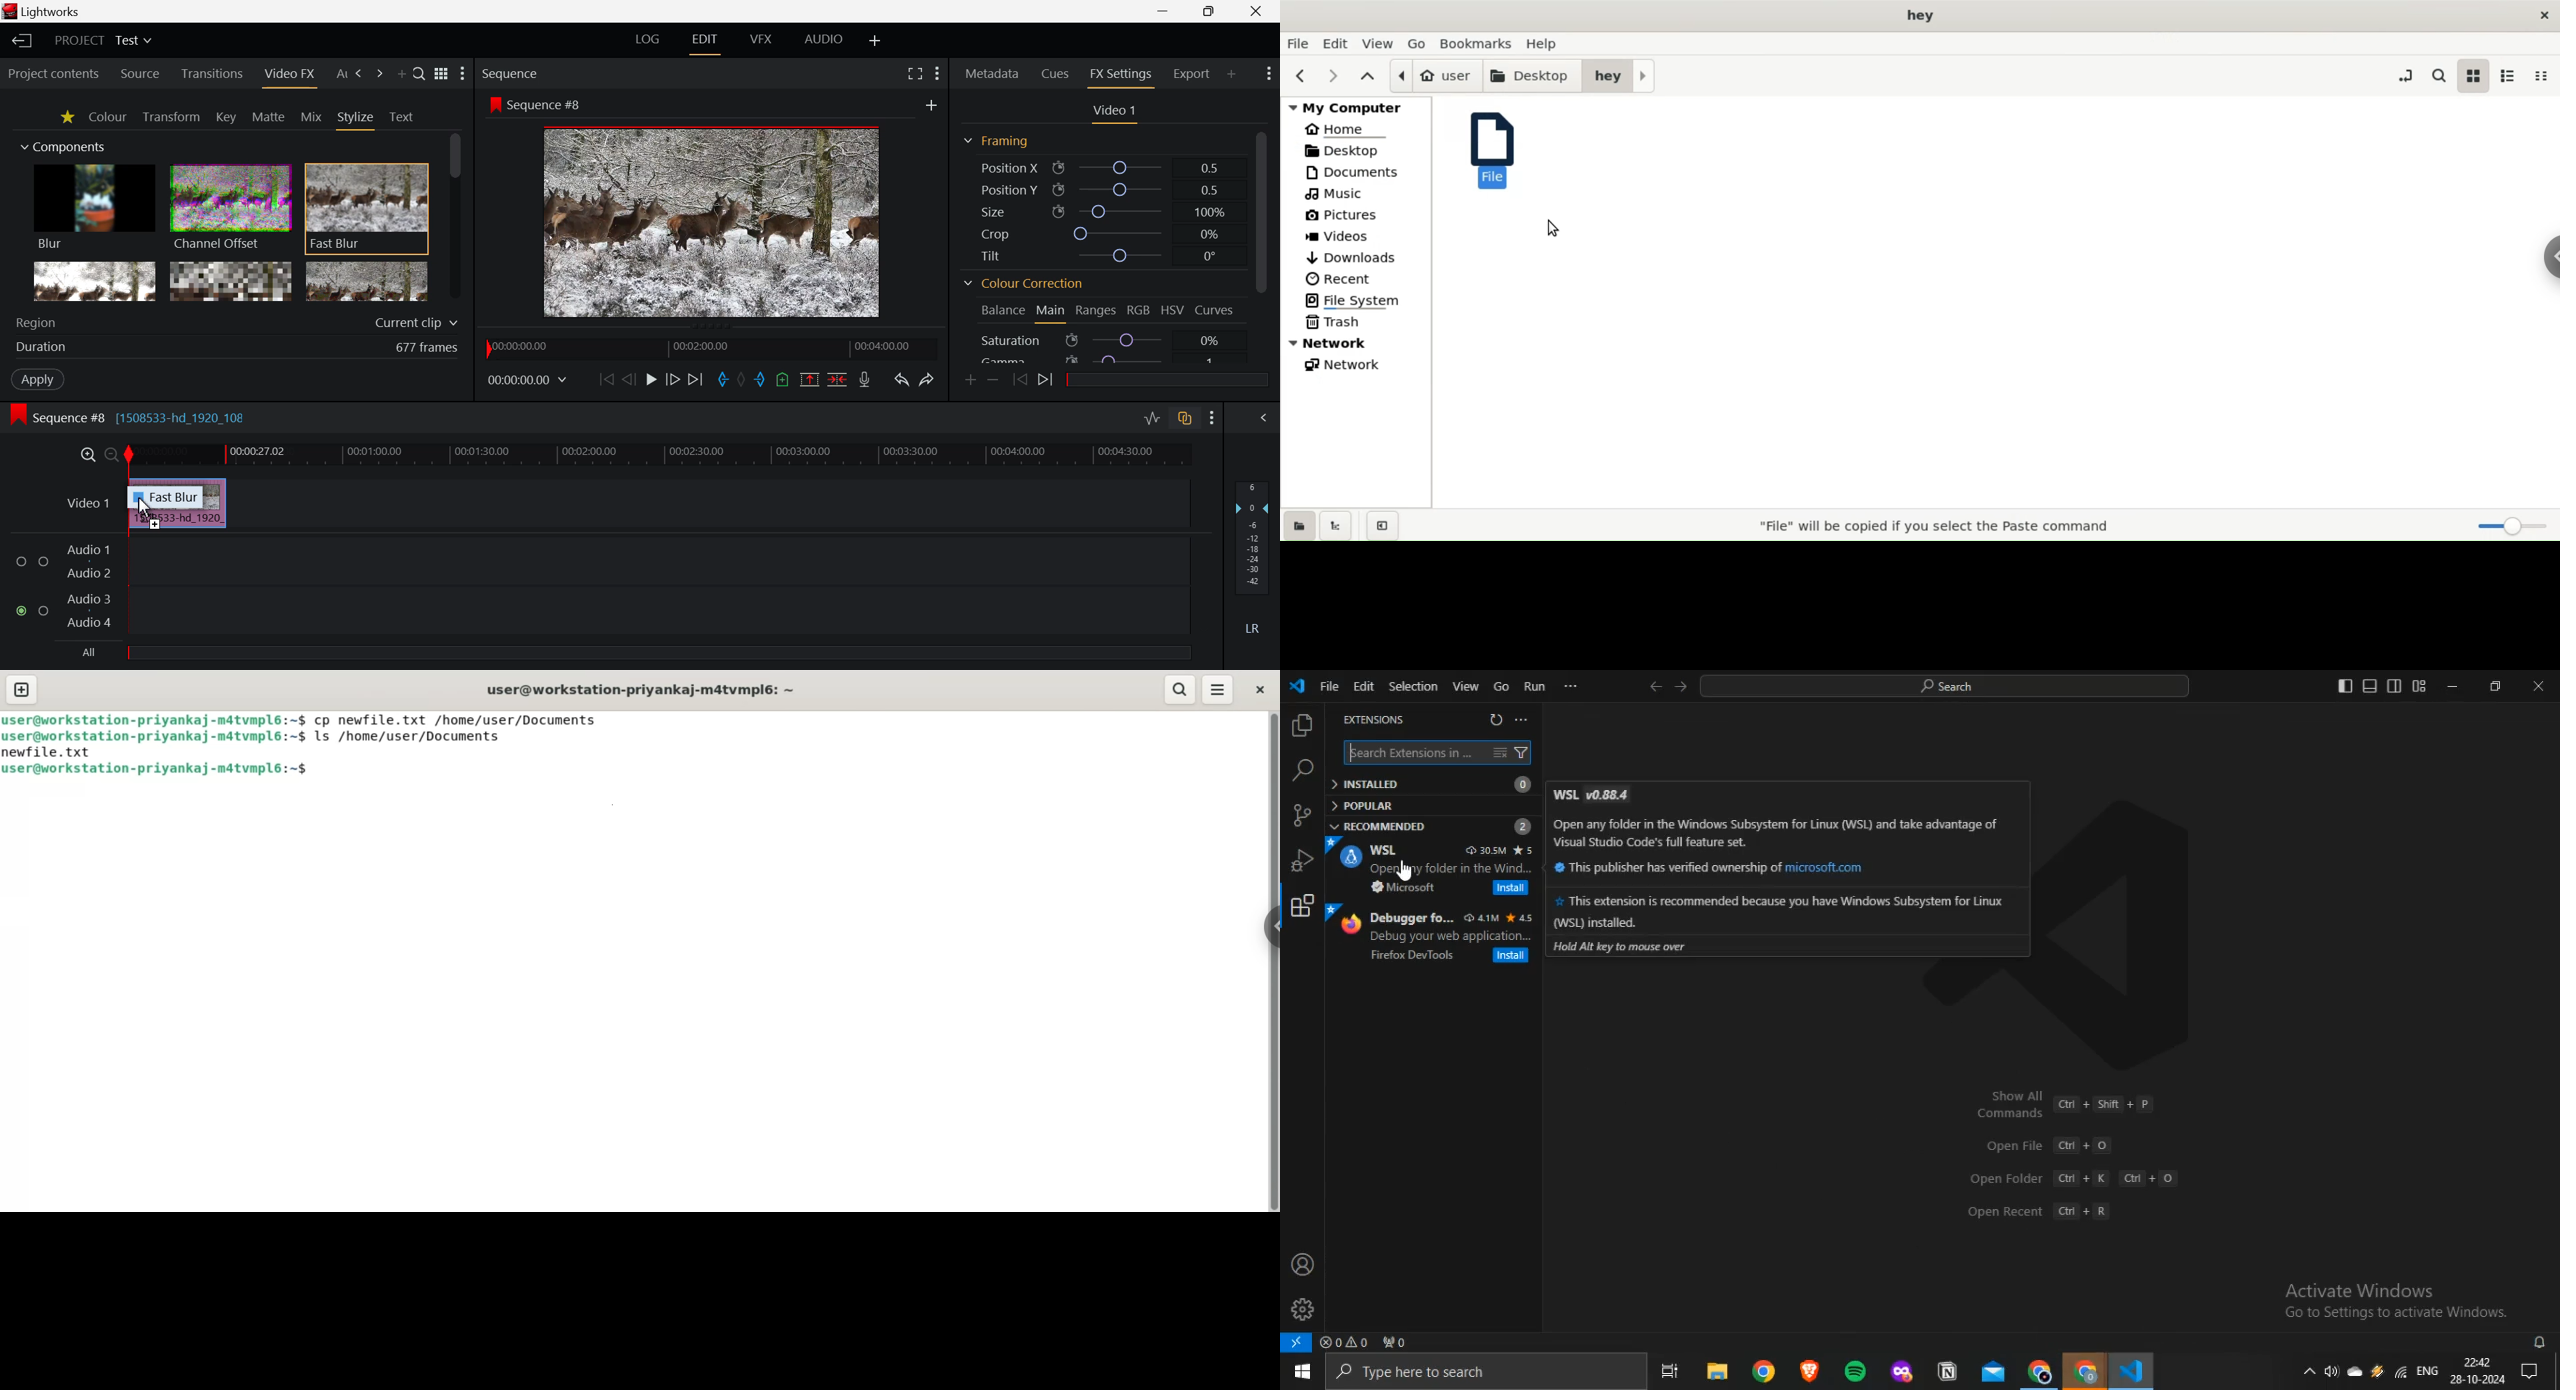 This screenshot has width=2576, height=1400. I want to click on Position X, so click(1103, 168).